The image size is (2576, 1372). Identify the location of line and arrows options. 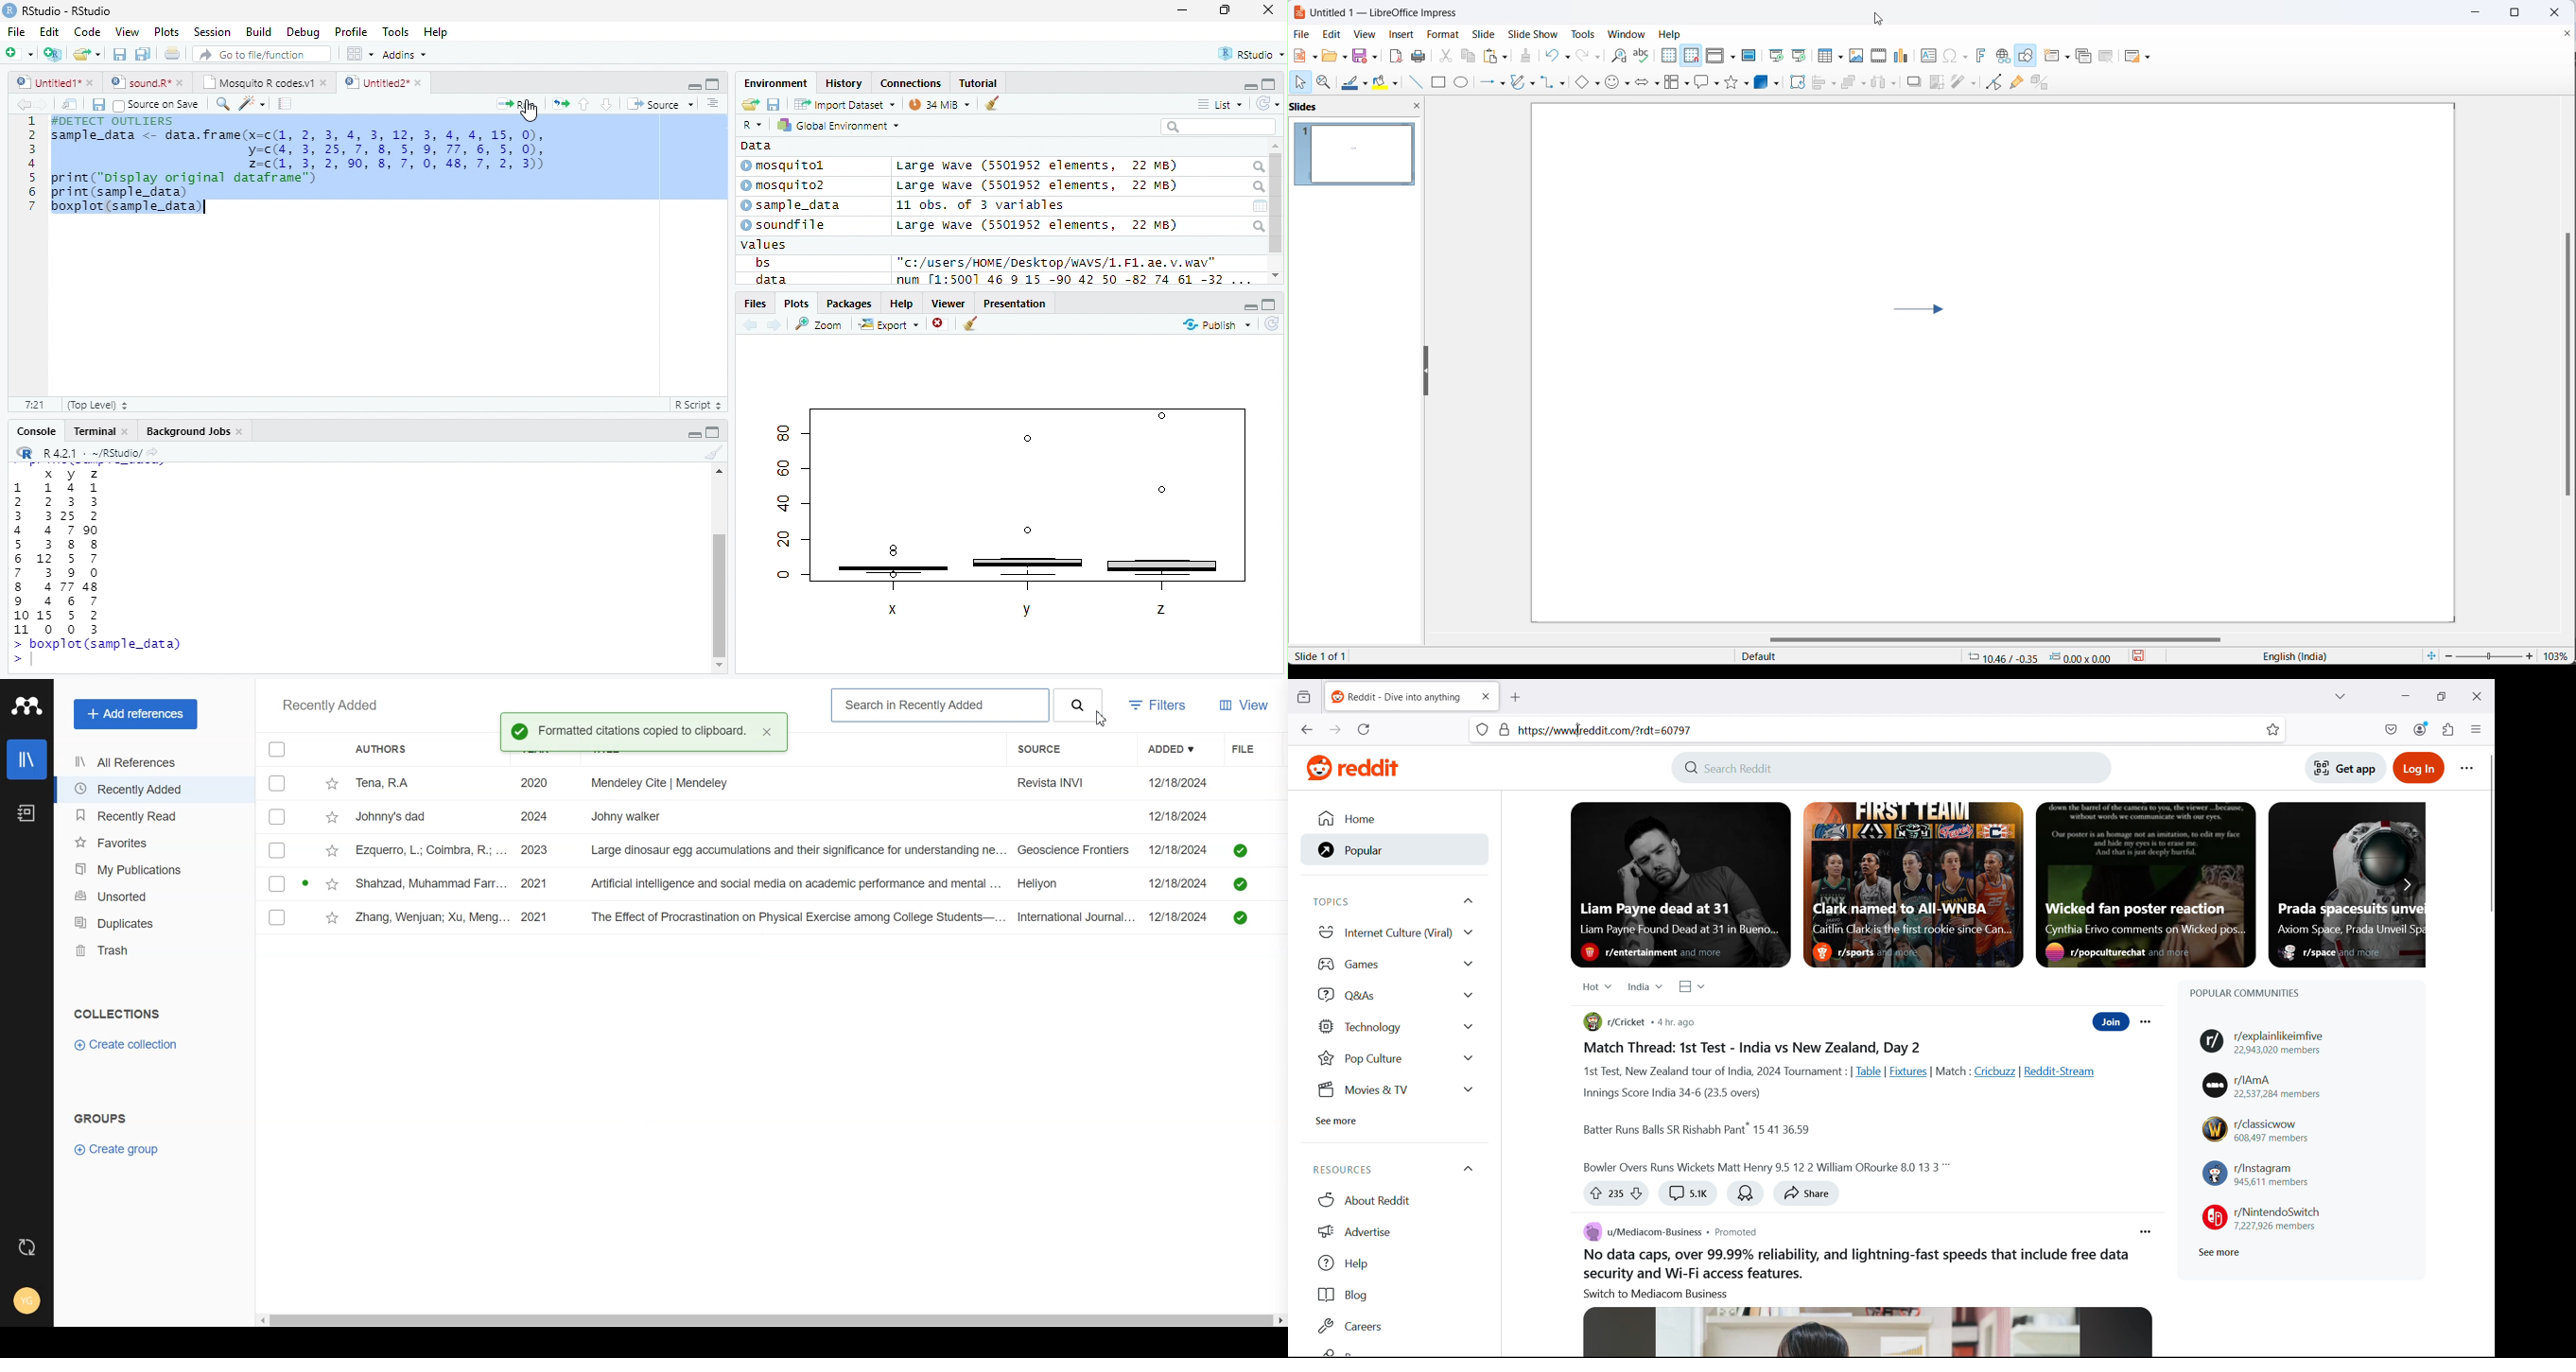
(1505, 84).